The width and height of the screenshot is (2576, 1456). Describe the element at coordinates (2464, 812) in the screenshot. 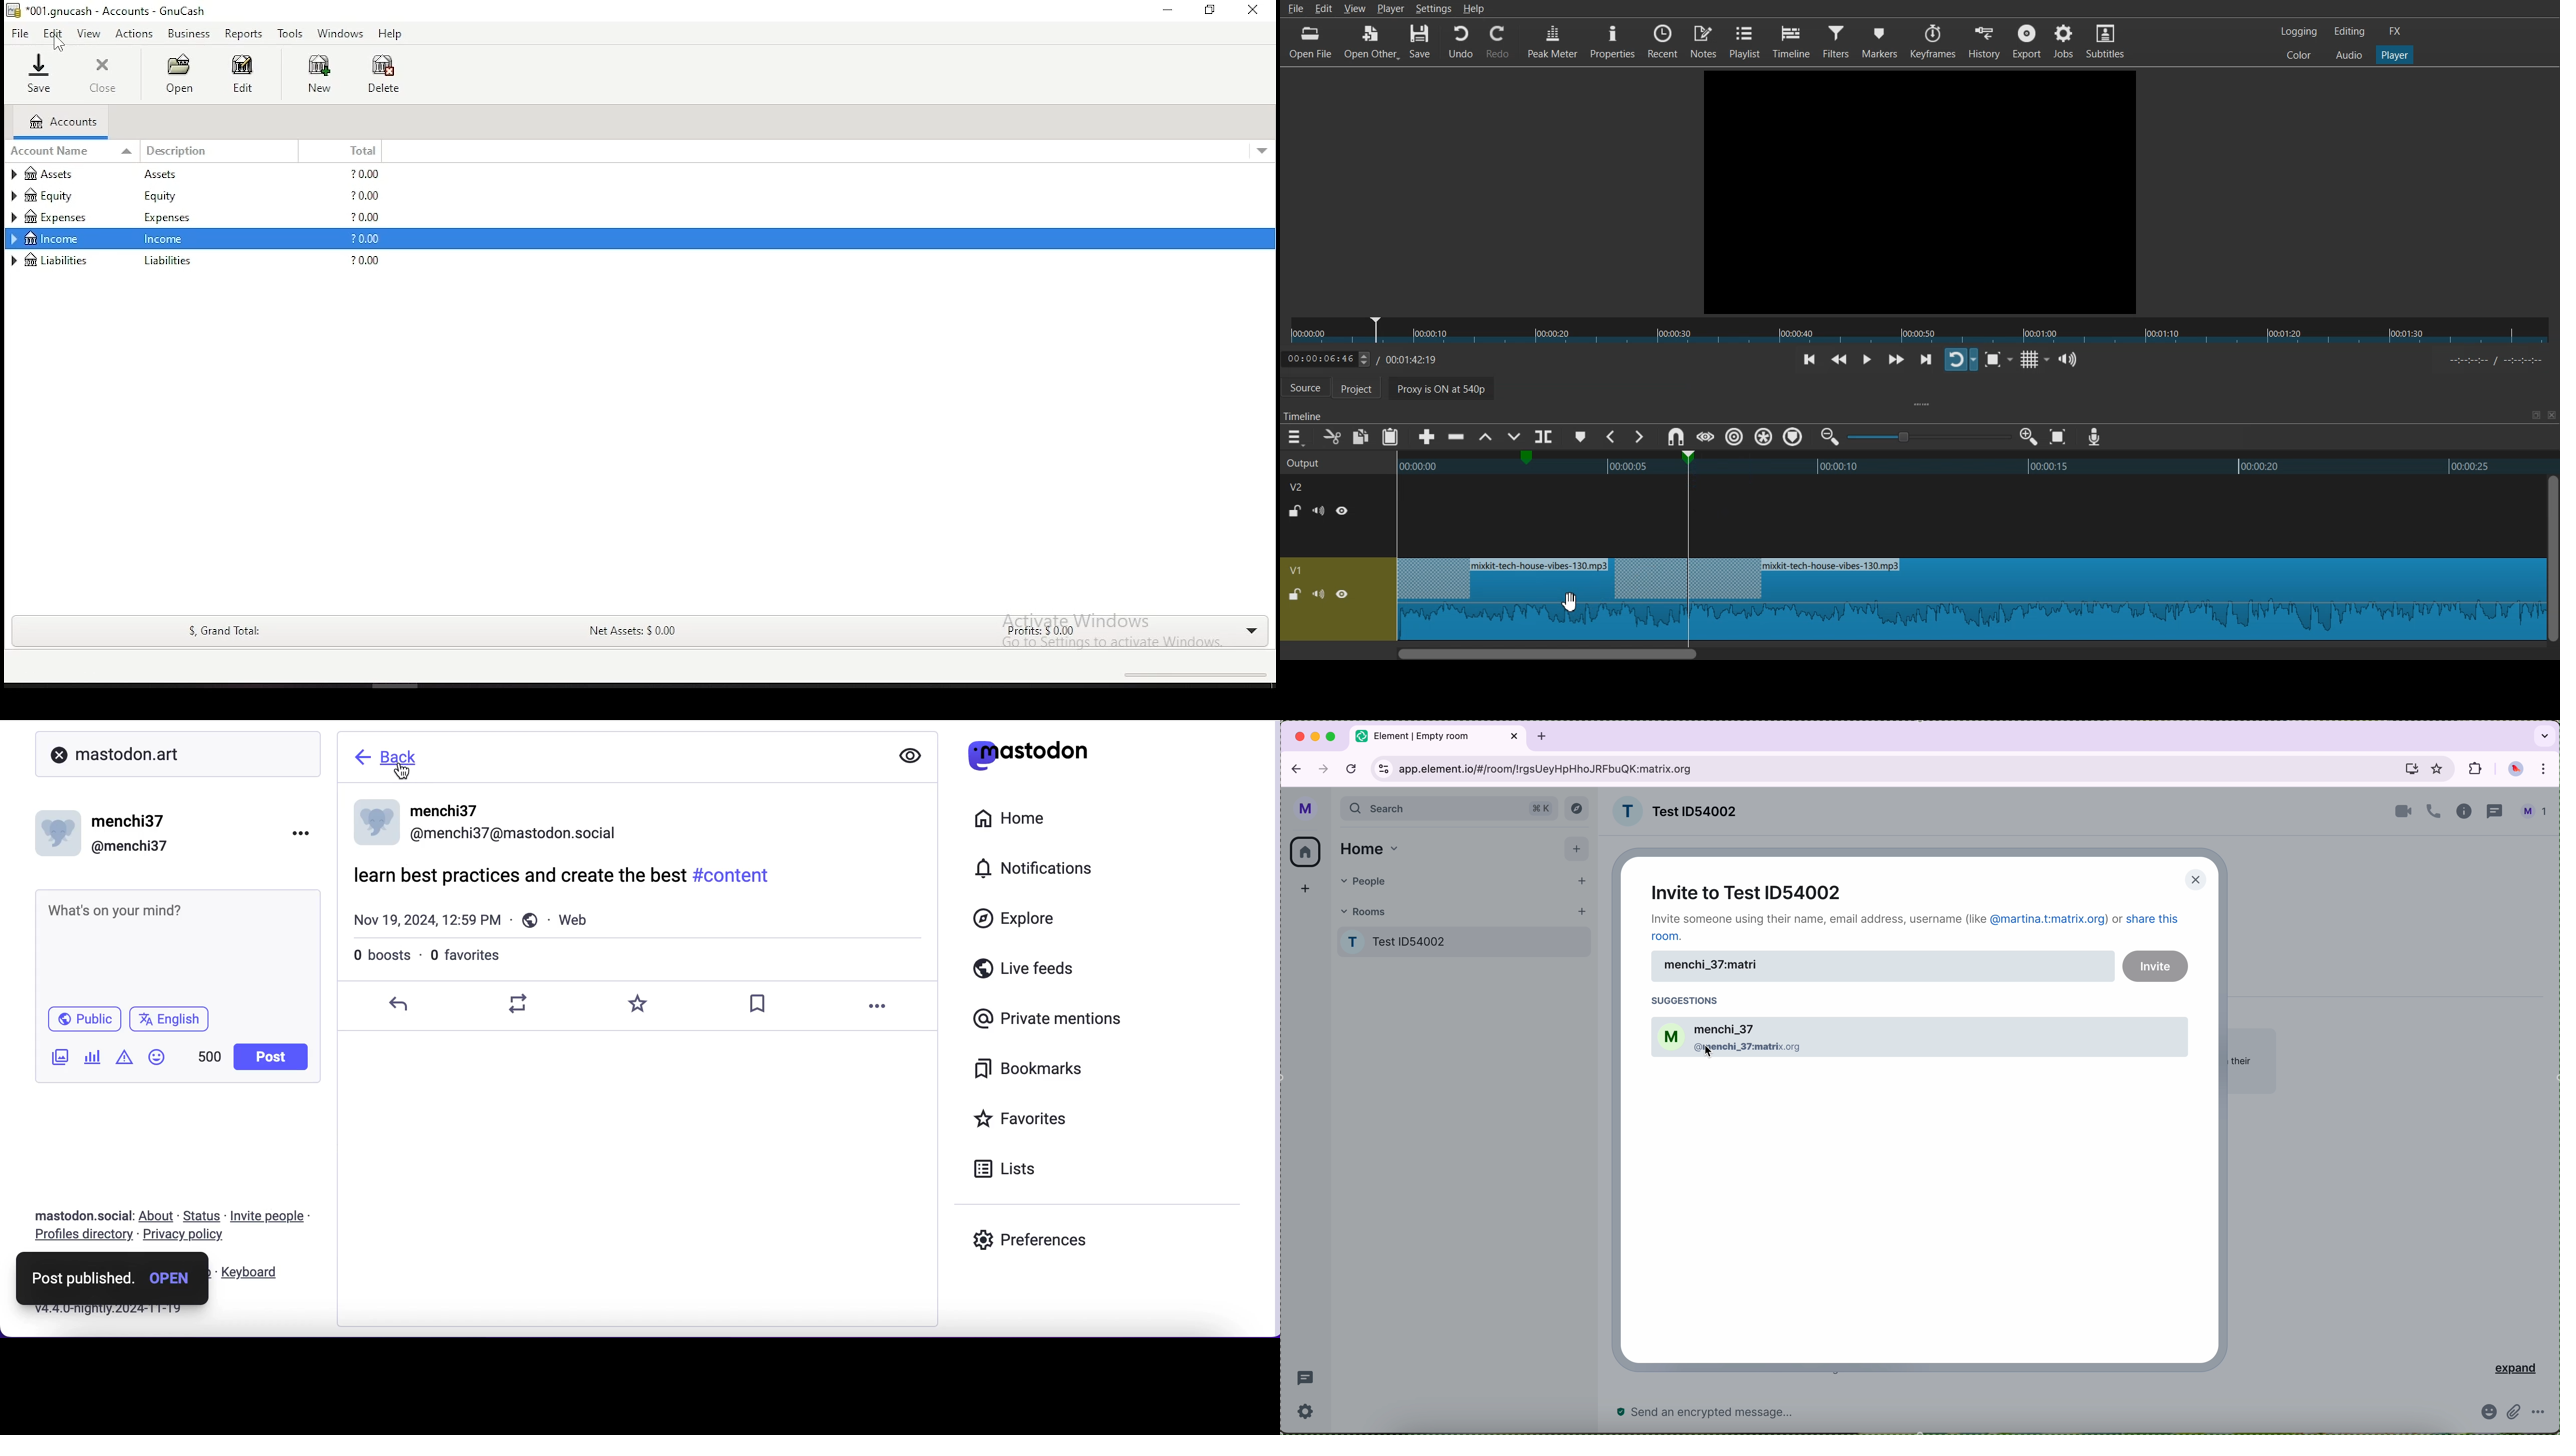

I see `information` at that location.